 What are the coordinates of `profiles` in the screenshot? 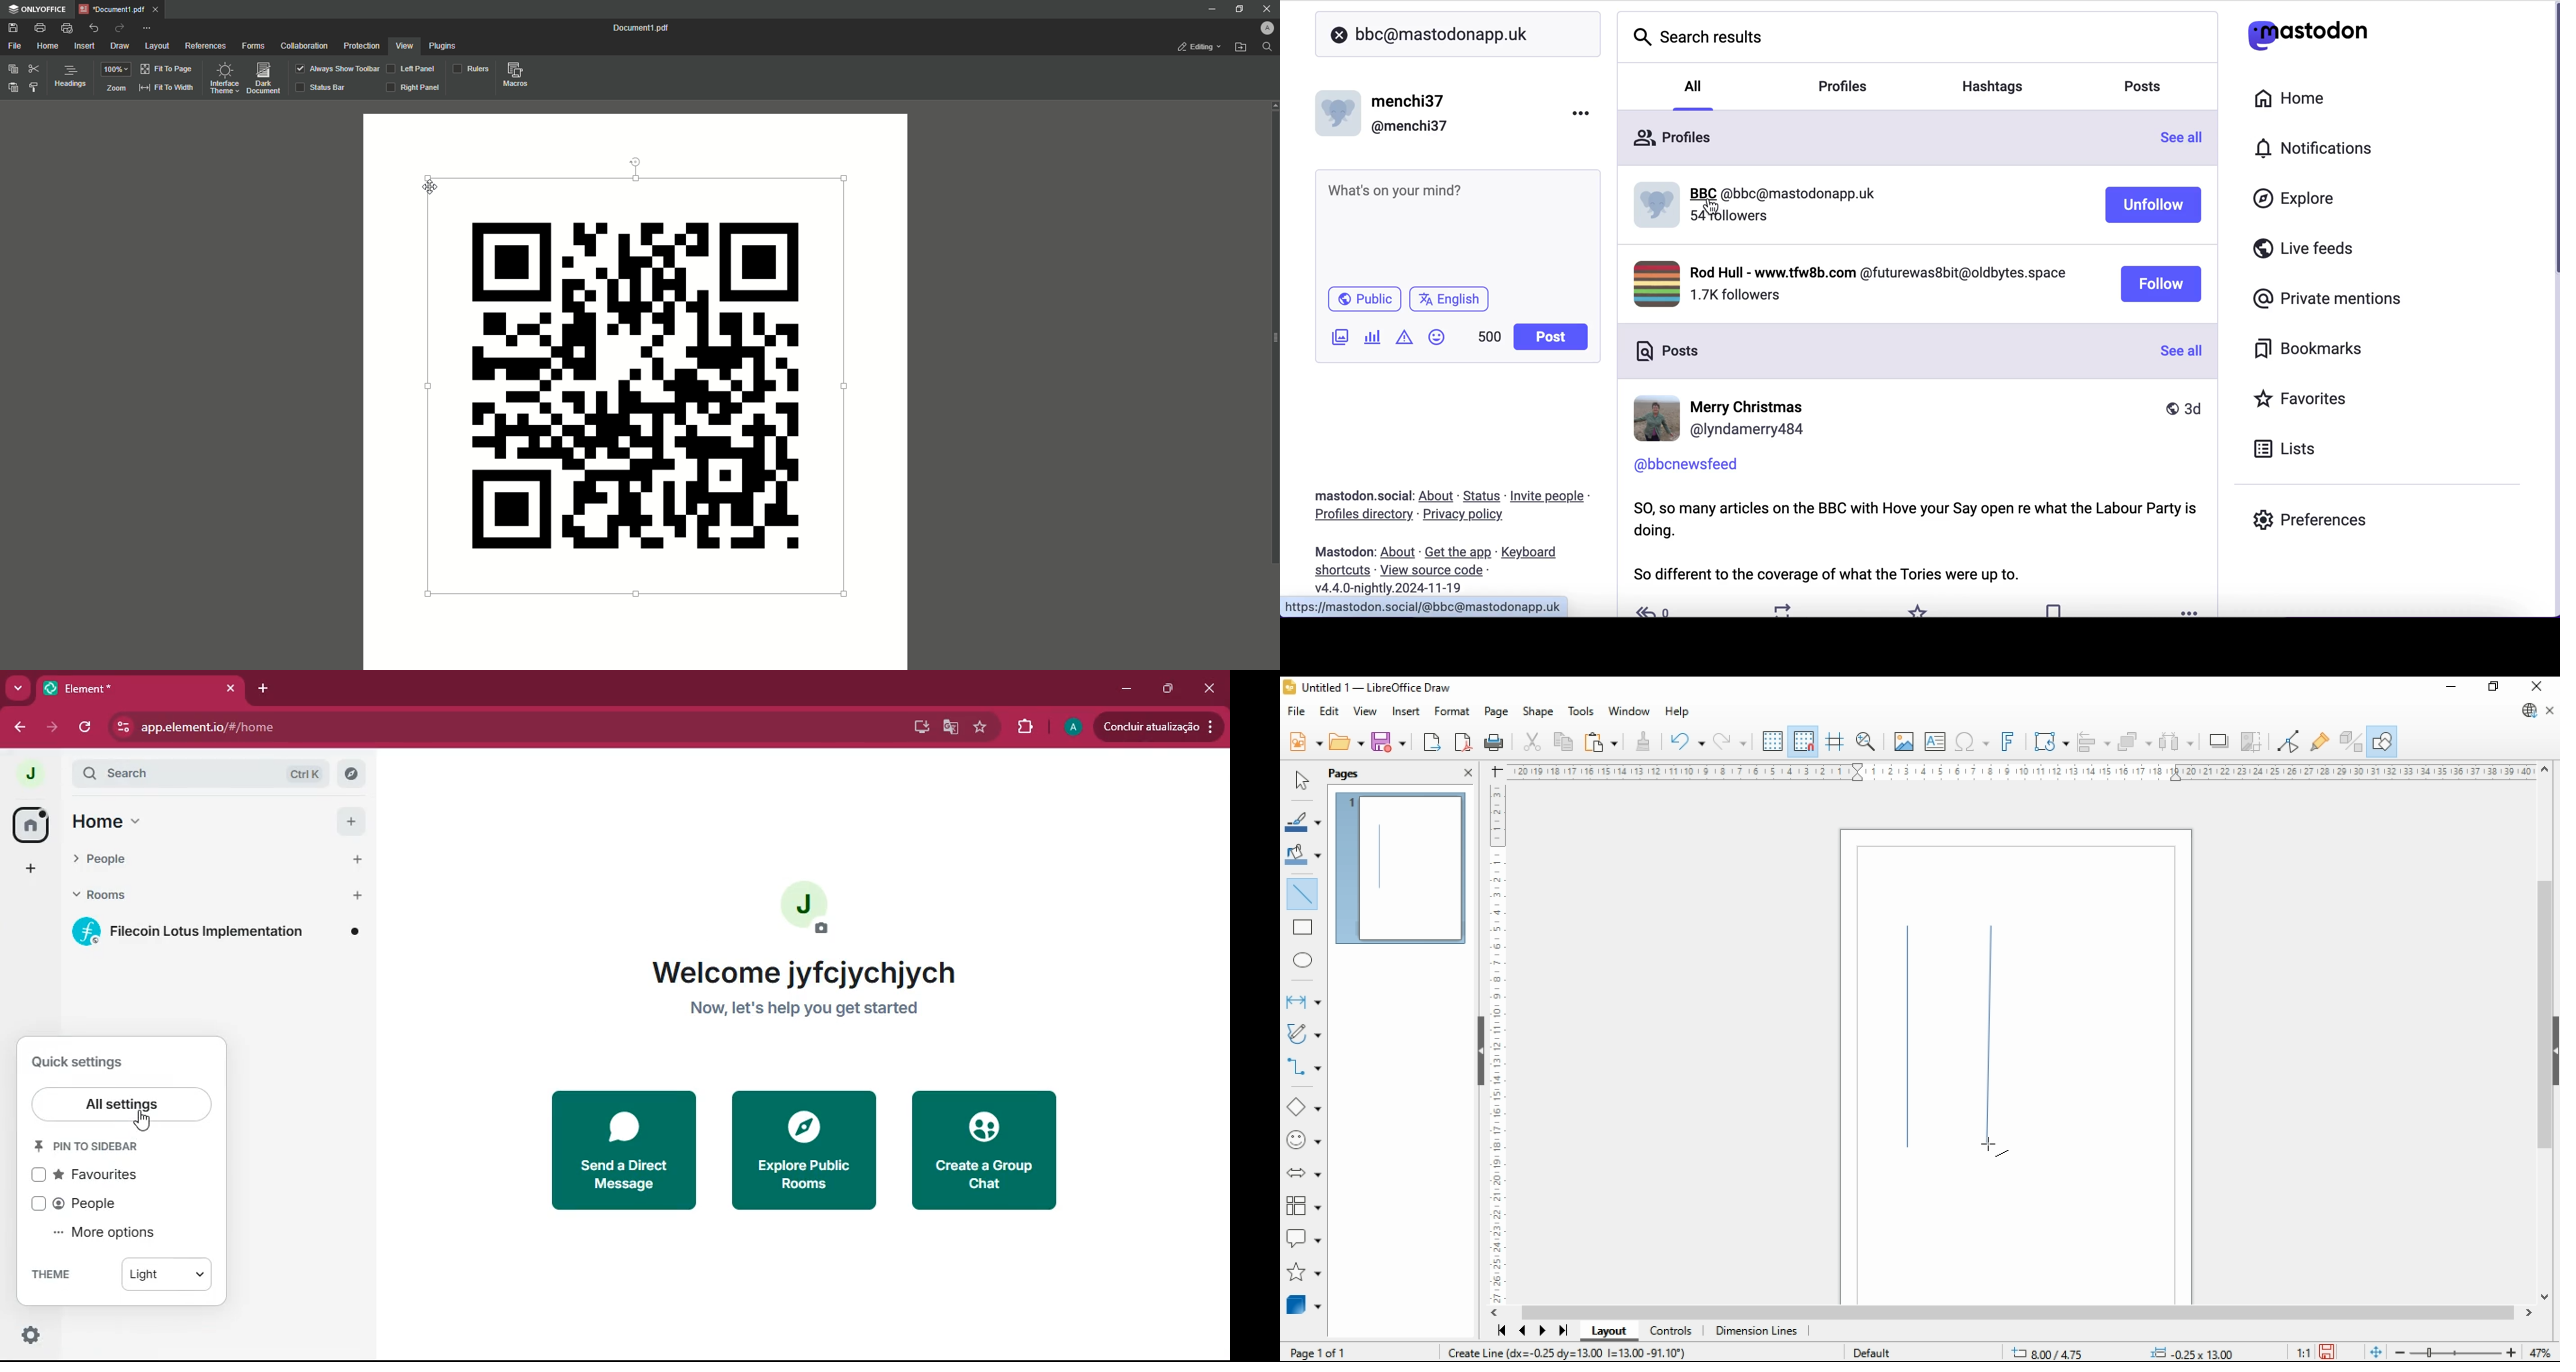 It's located at (1845, 85).